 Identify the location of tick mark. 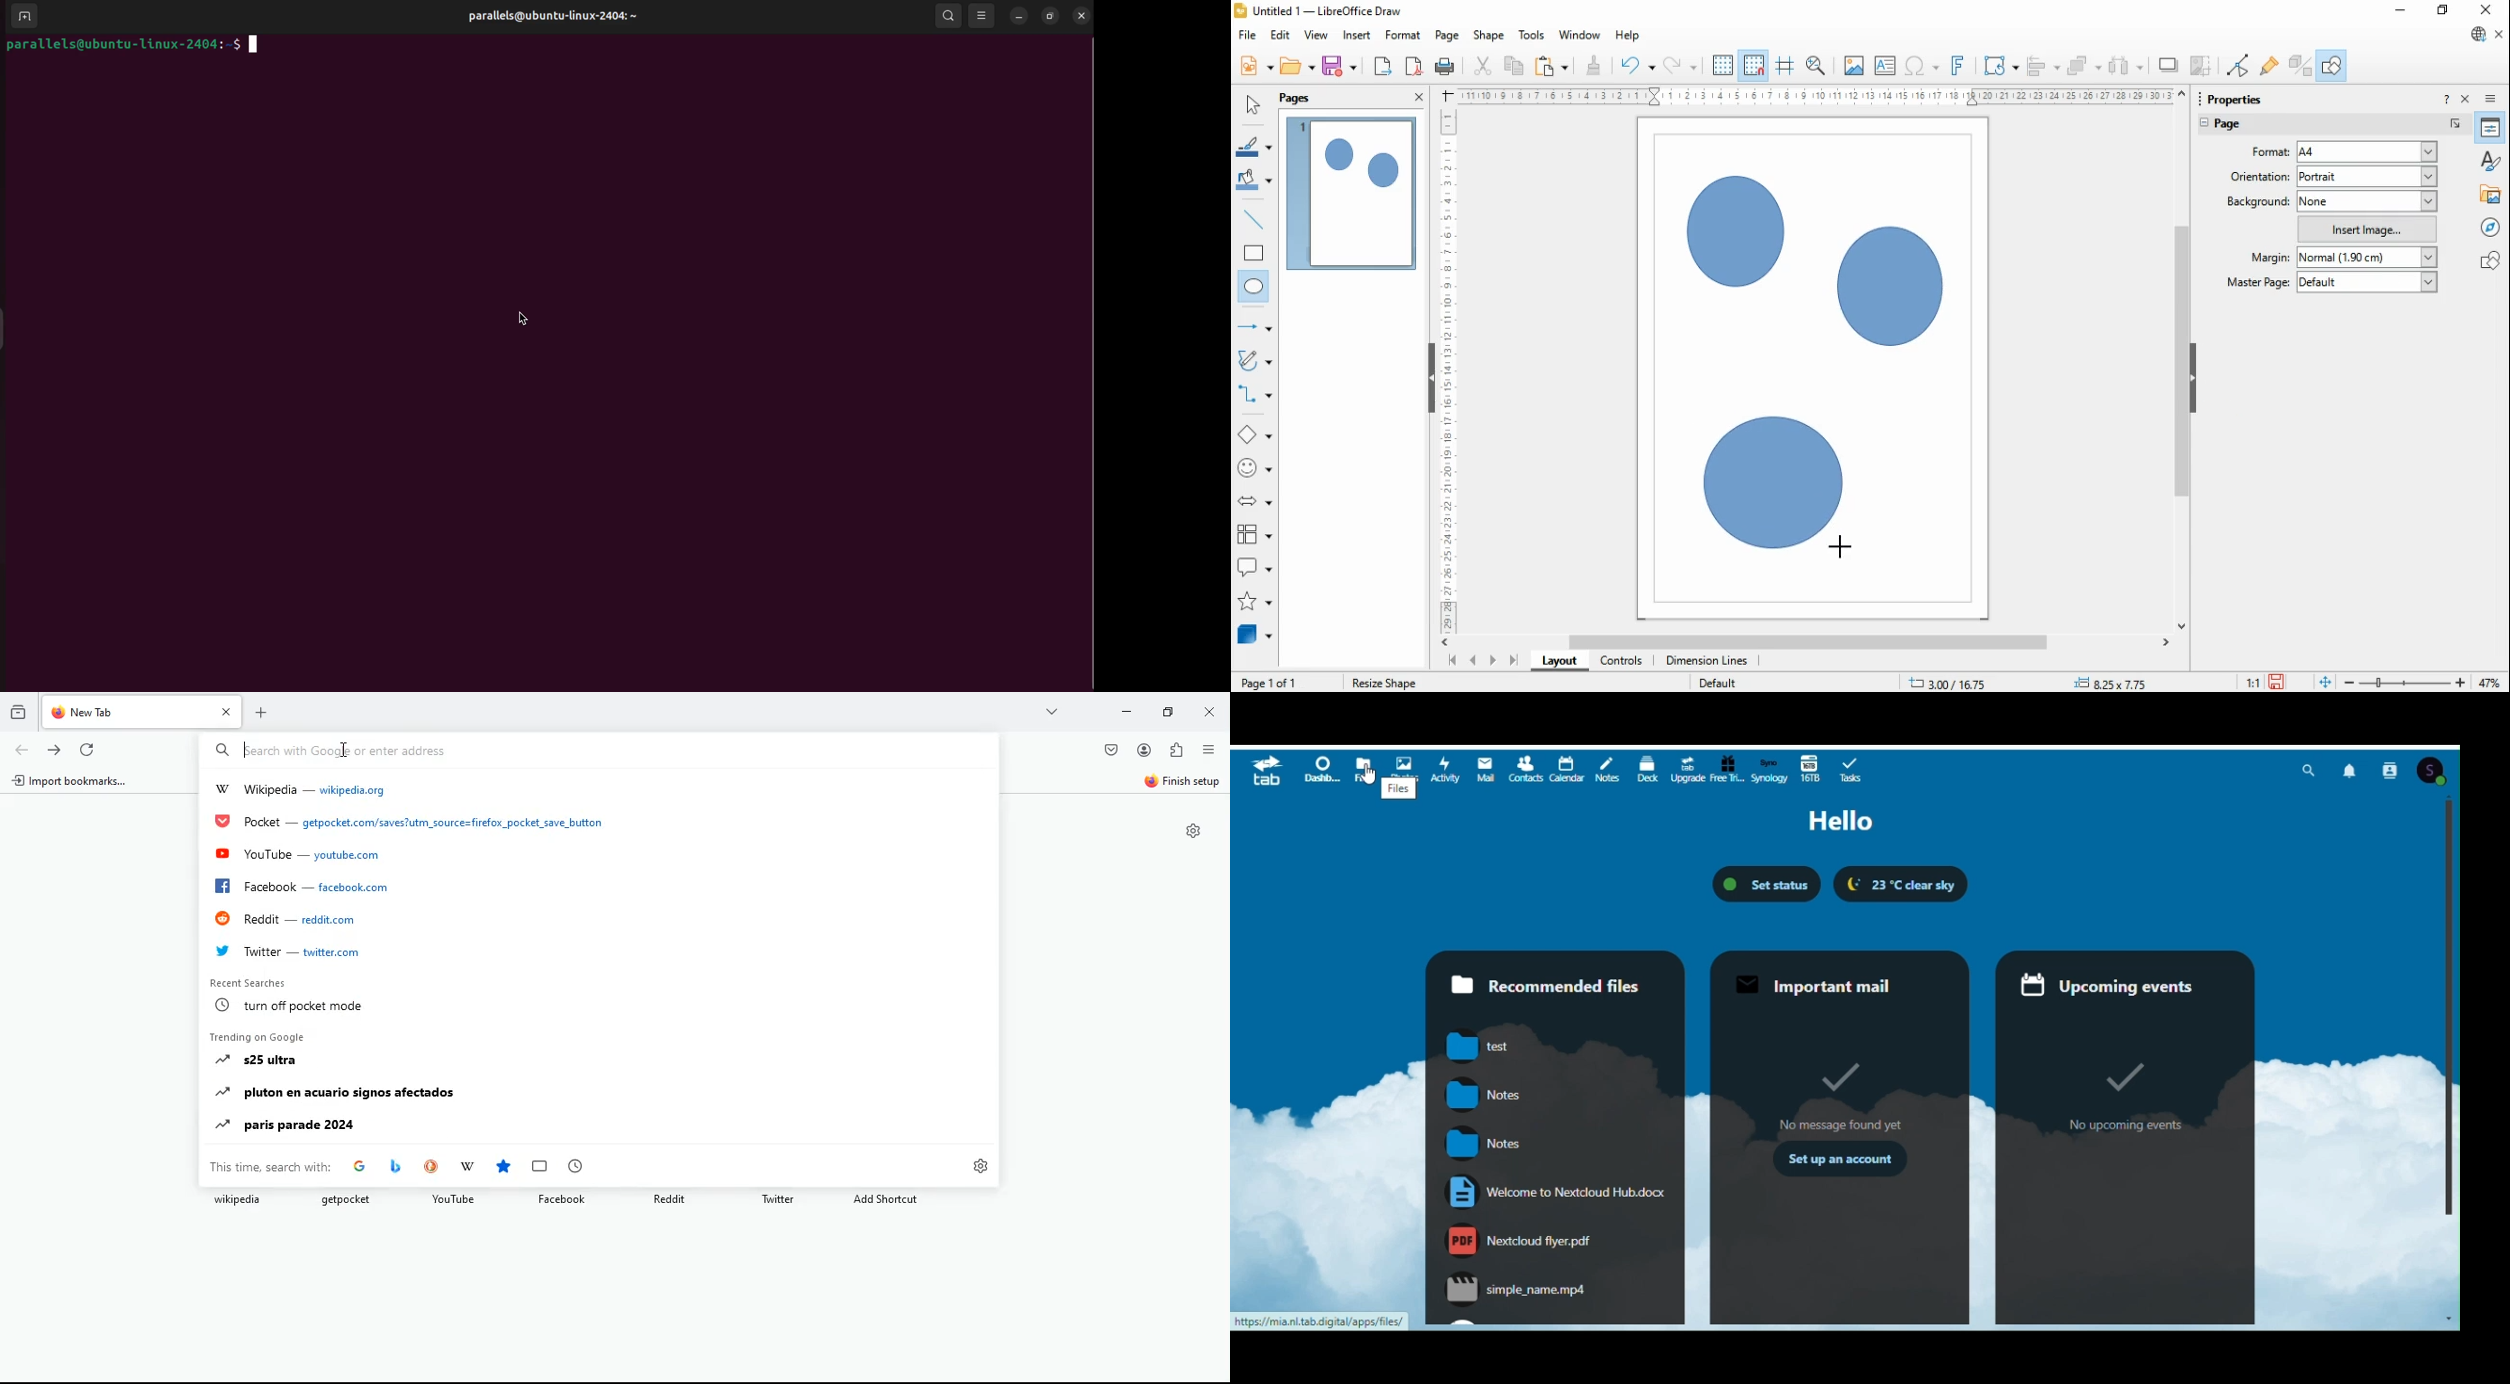
(2123, 1078).